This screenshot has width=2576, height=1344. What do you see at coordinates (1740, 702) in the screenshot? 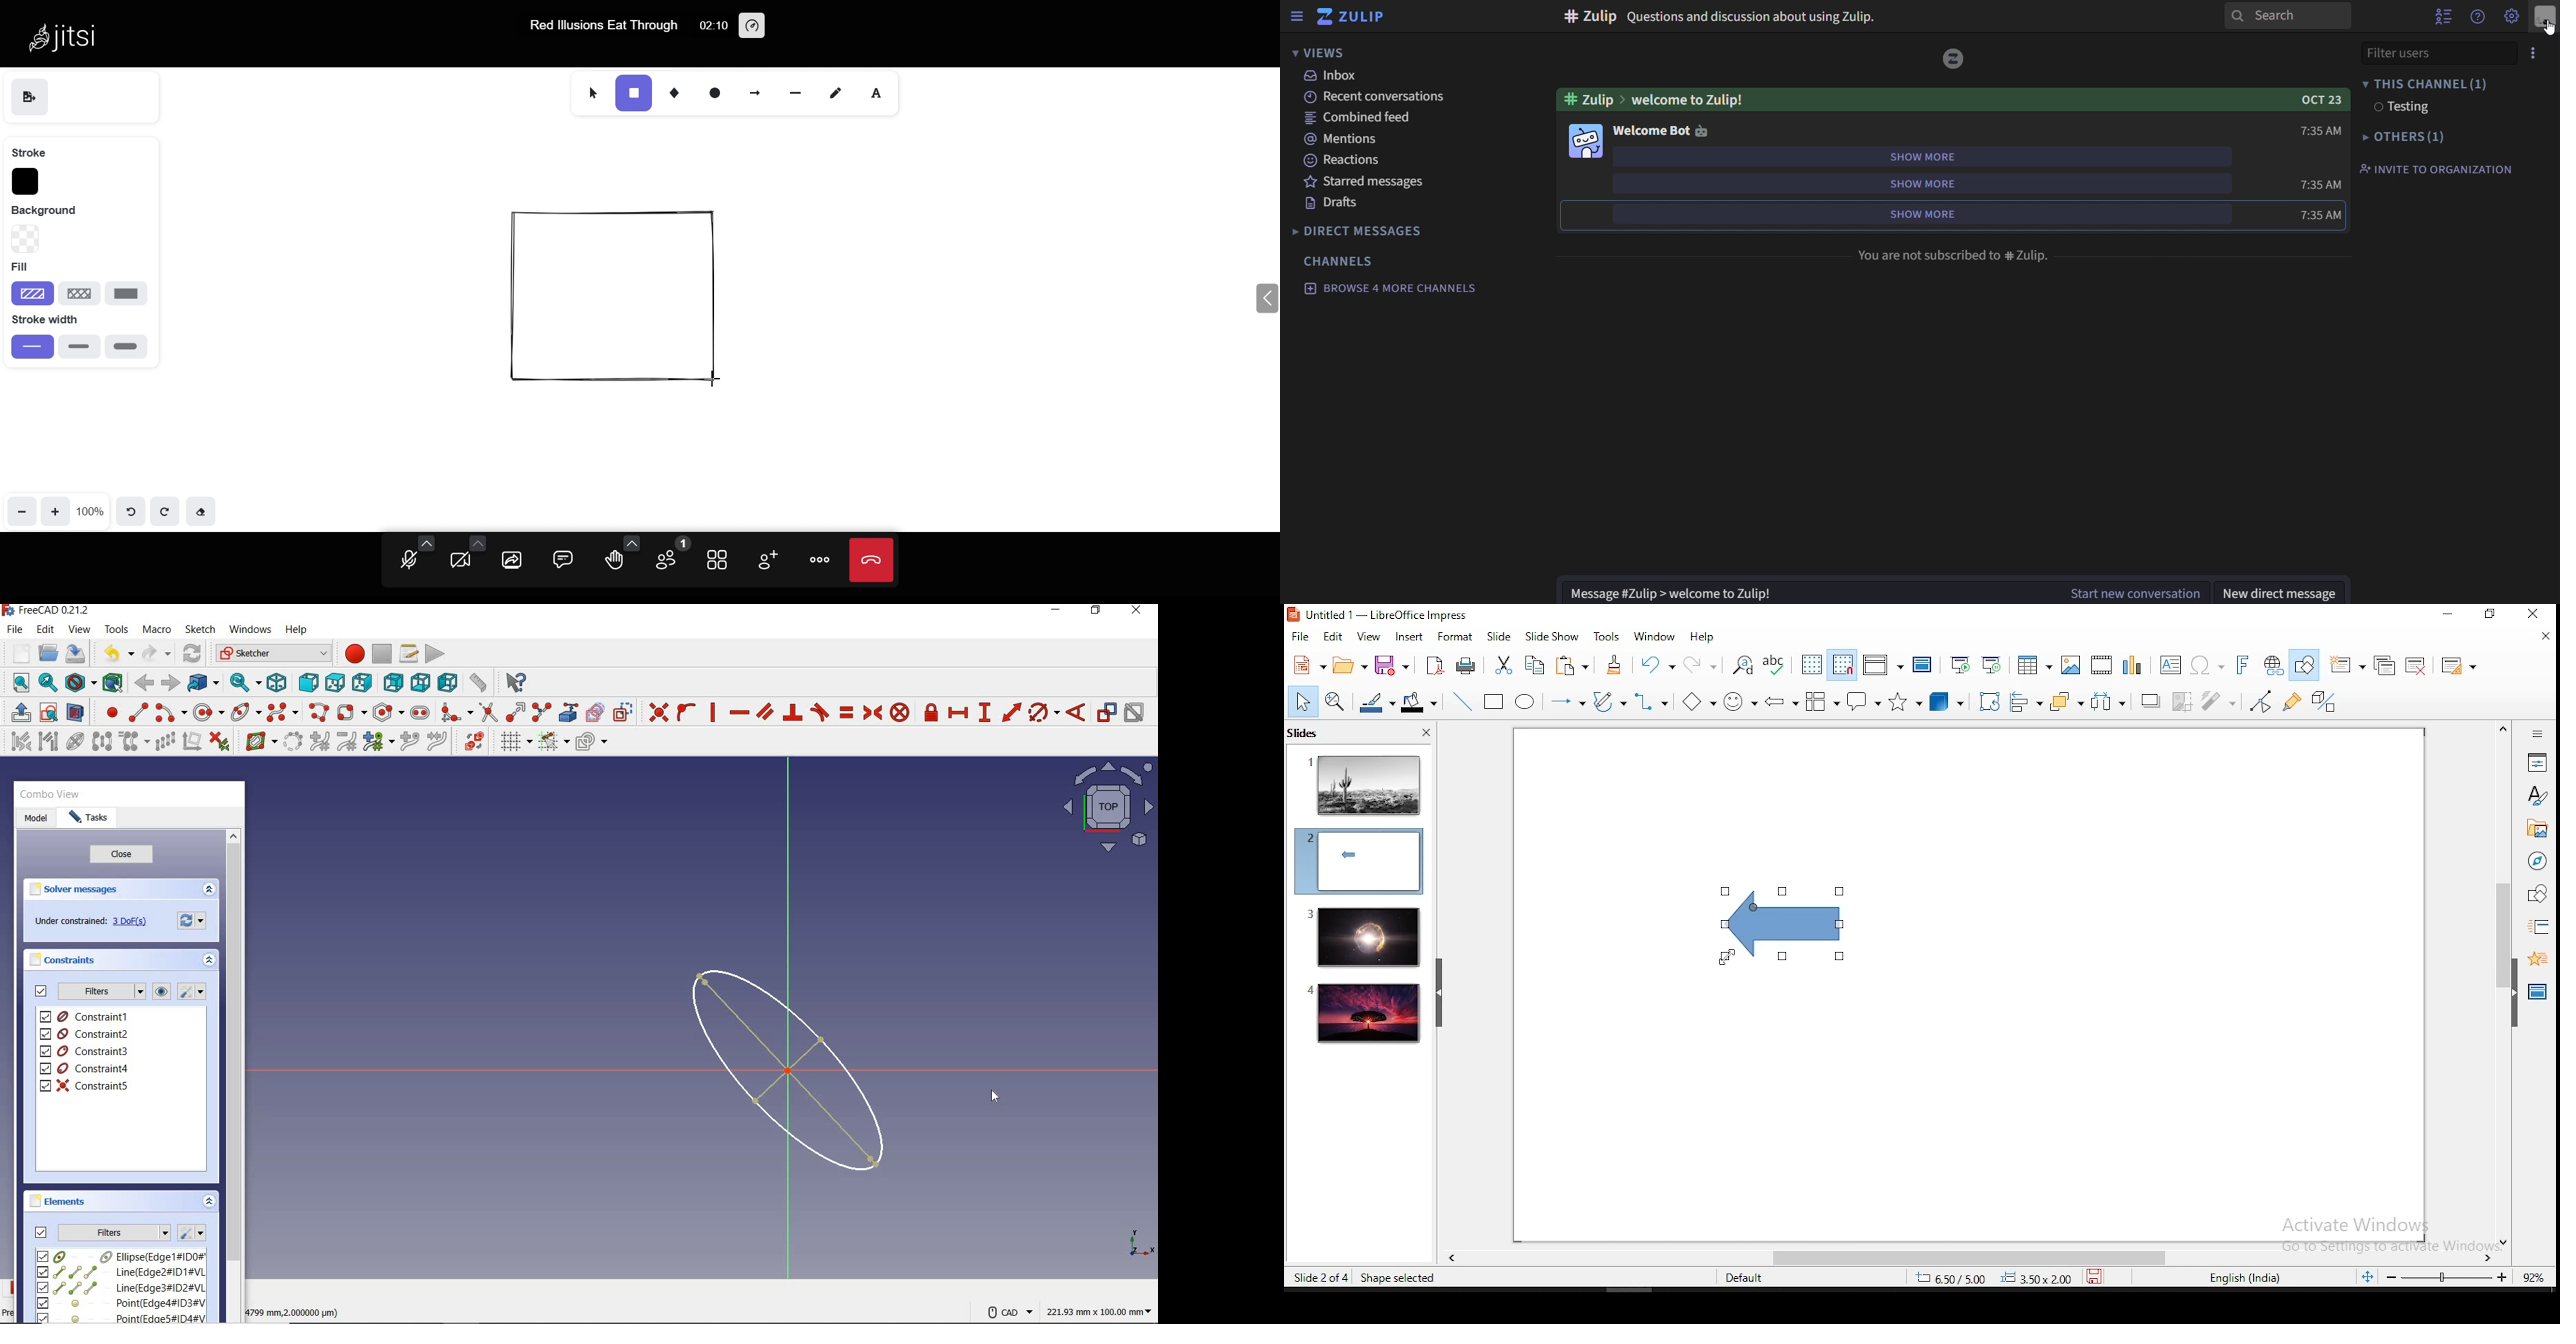
I see `symbol shapes` at bounding box center [1740, 702].